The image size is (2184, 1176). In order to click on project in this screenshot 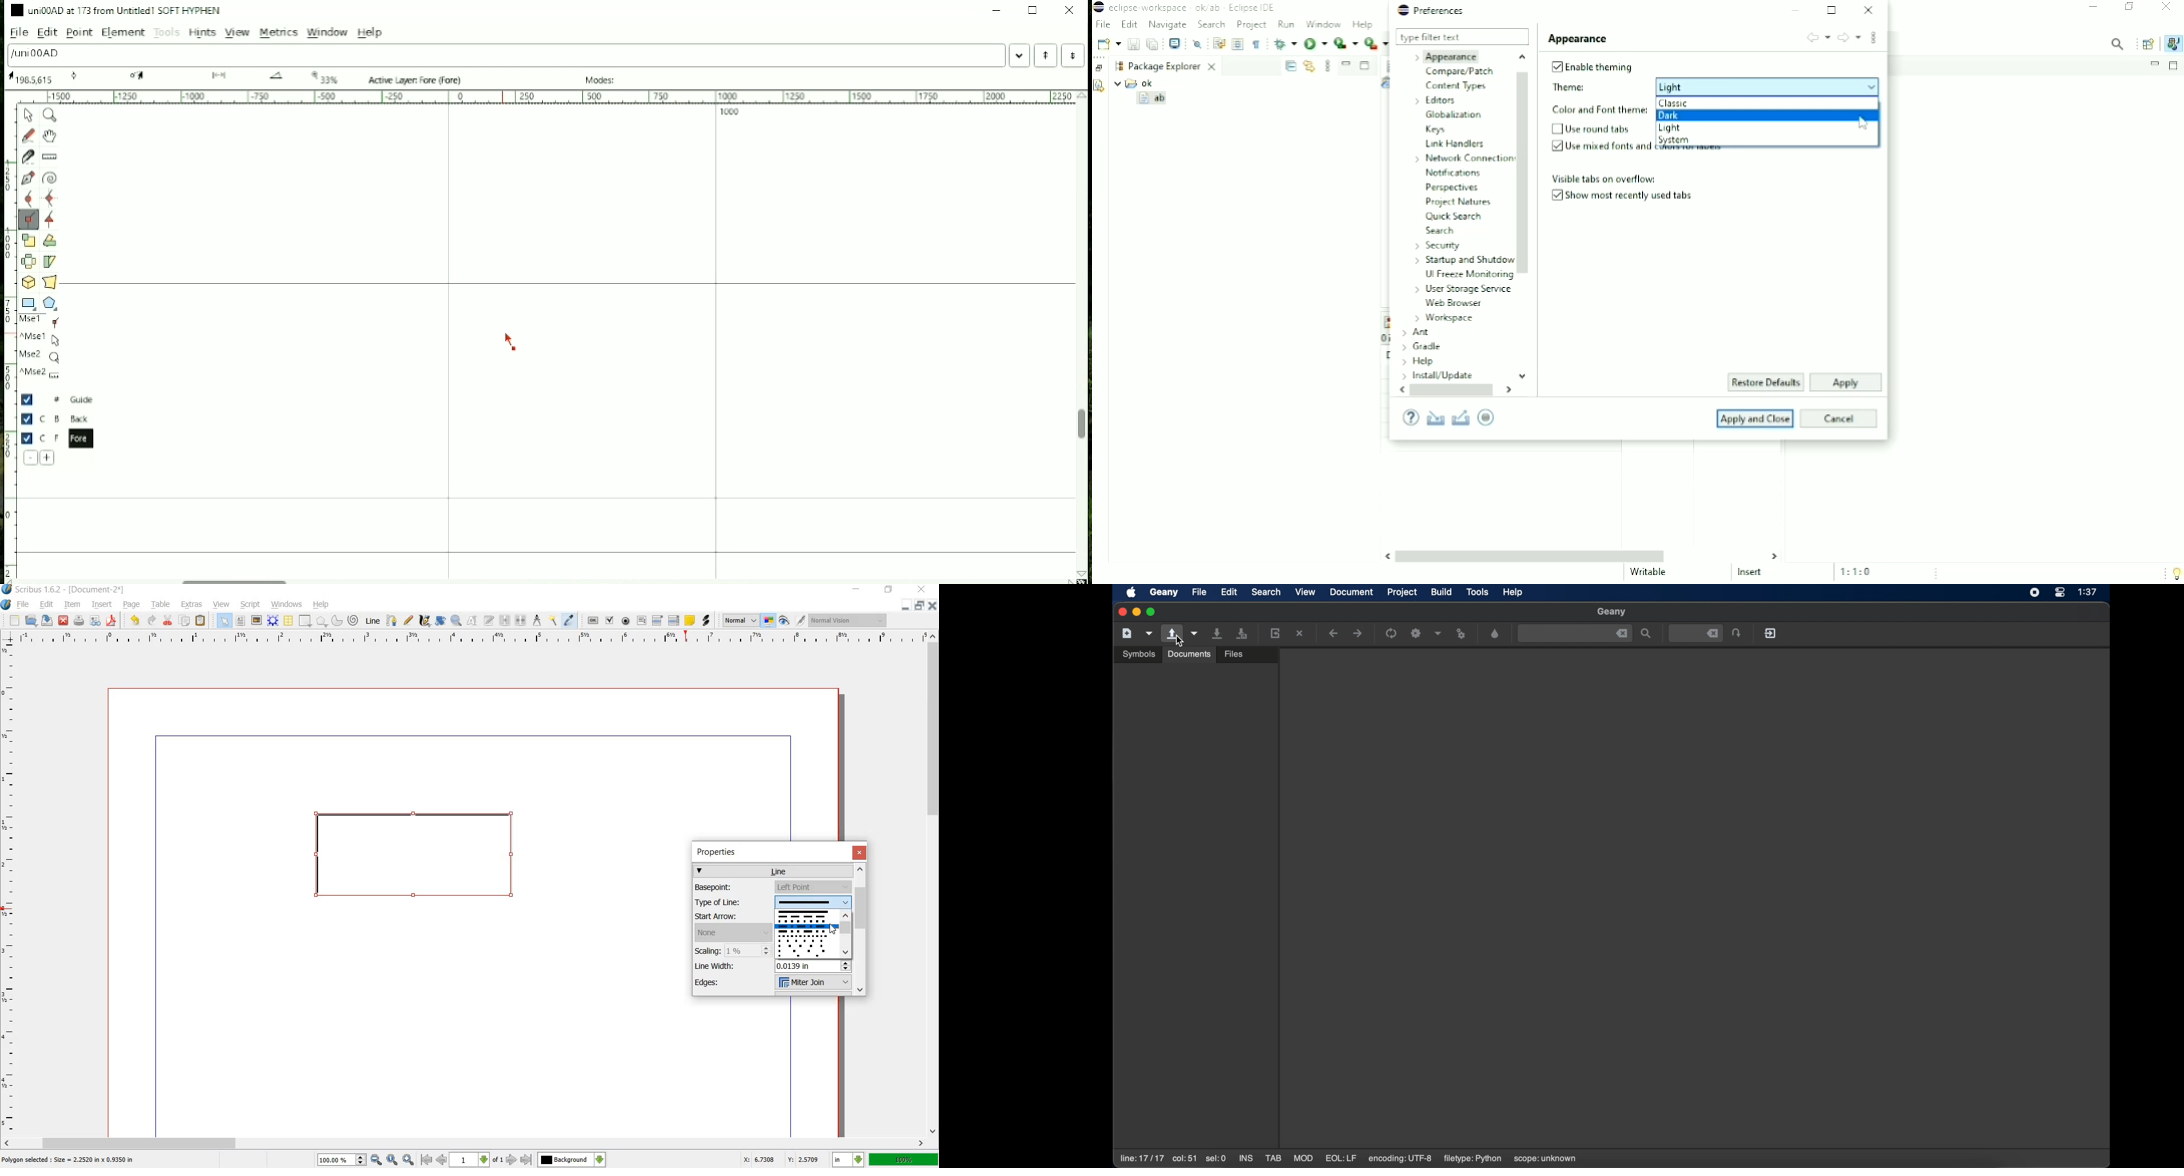, I will do `click(1402, 592)`.